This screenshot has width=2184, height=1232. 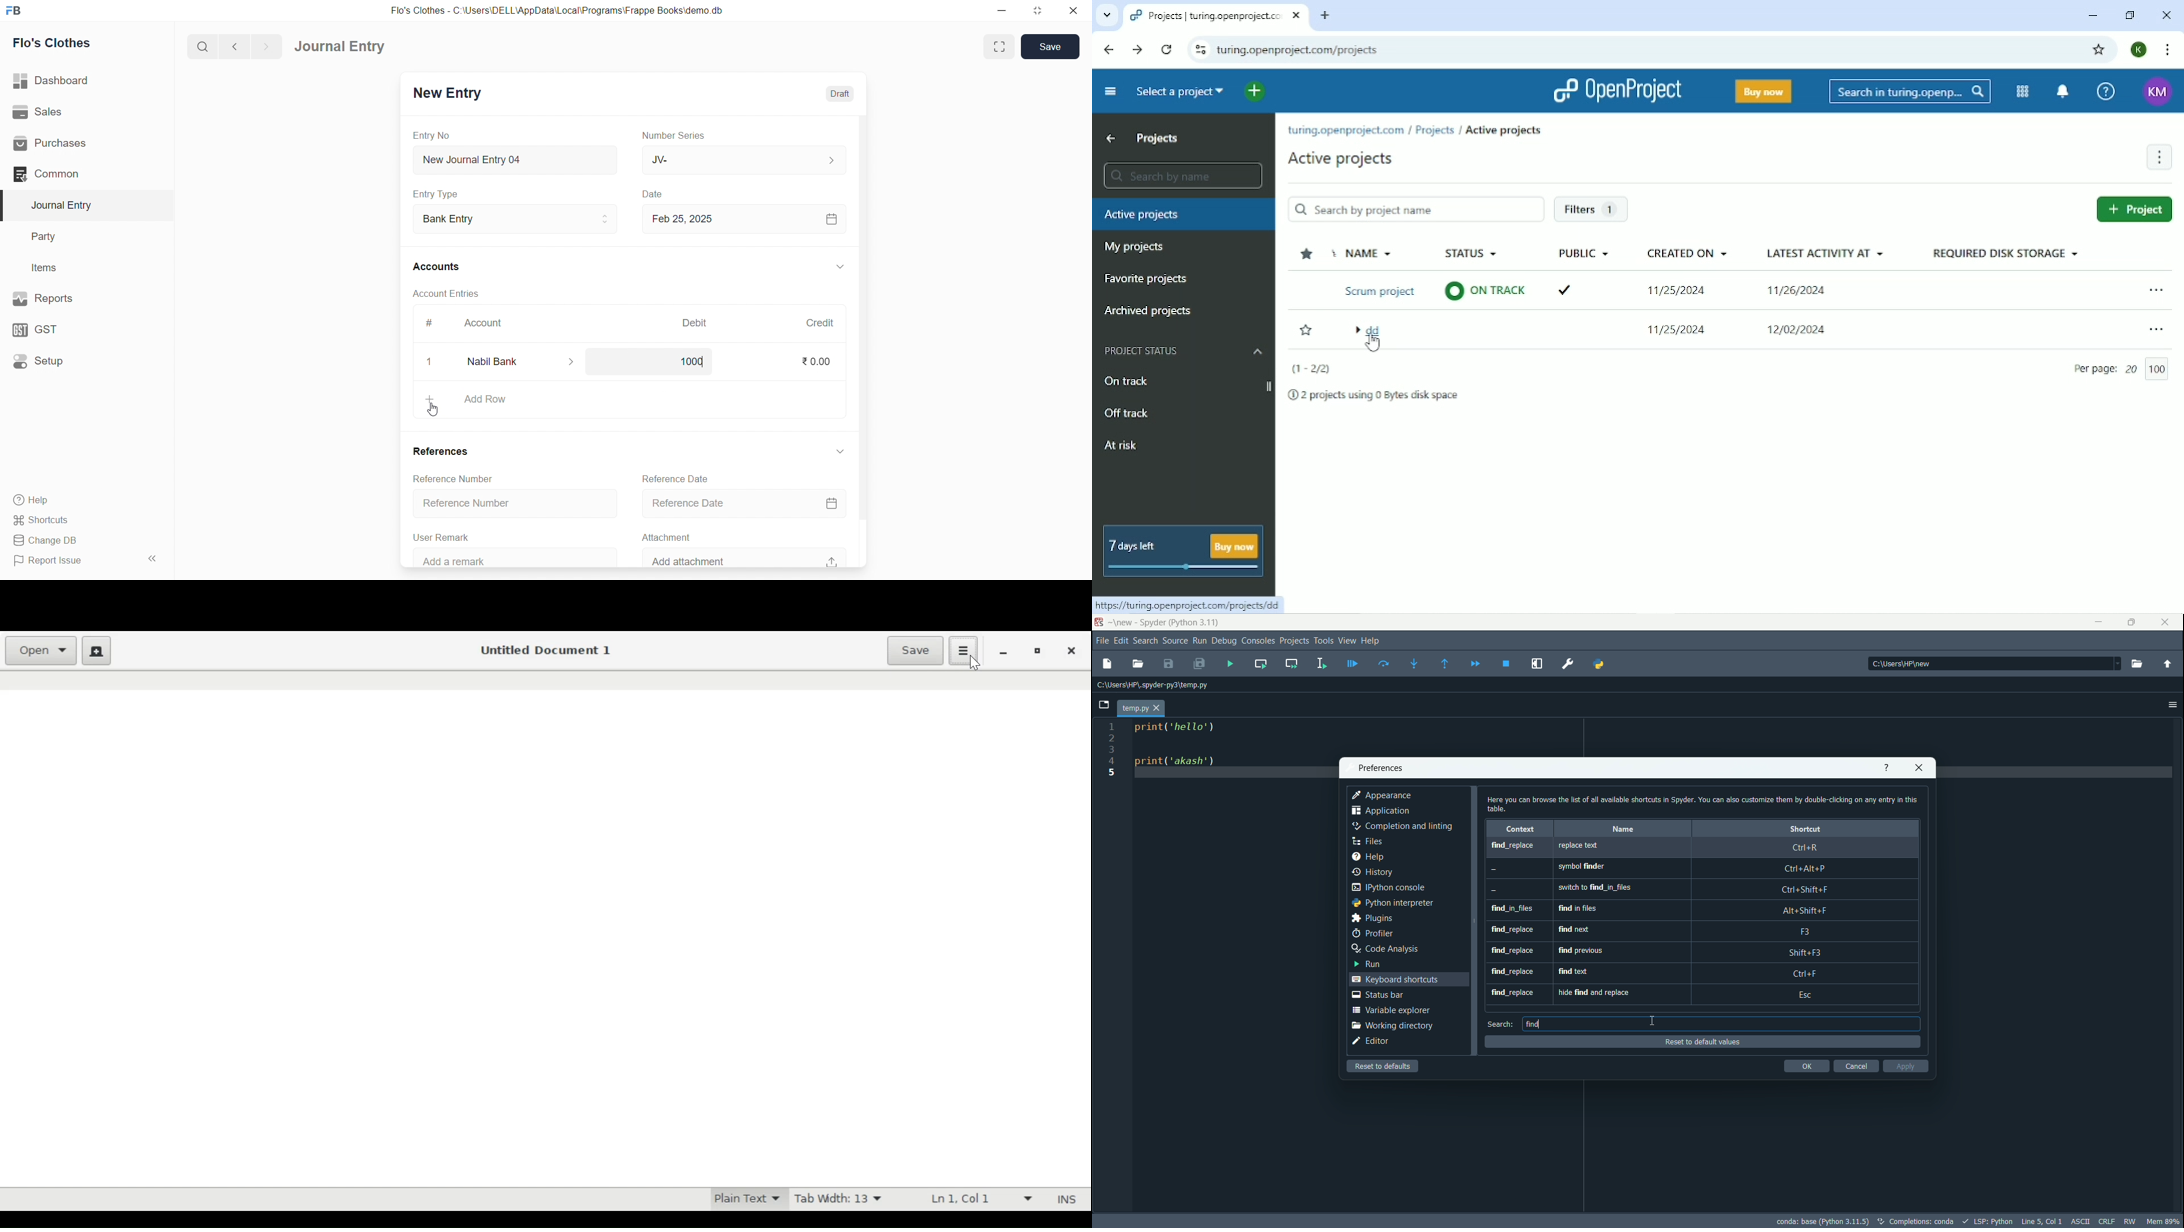 What do you see at coordinates (78, 268) in the screenshot?
I see `Items` at bounding box center [78, 268].